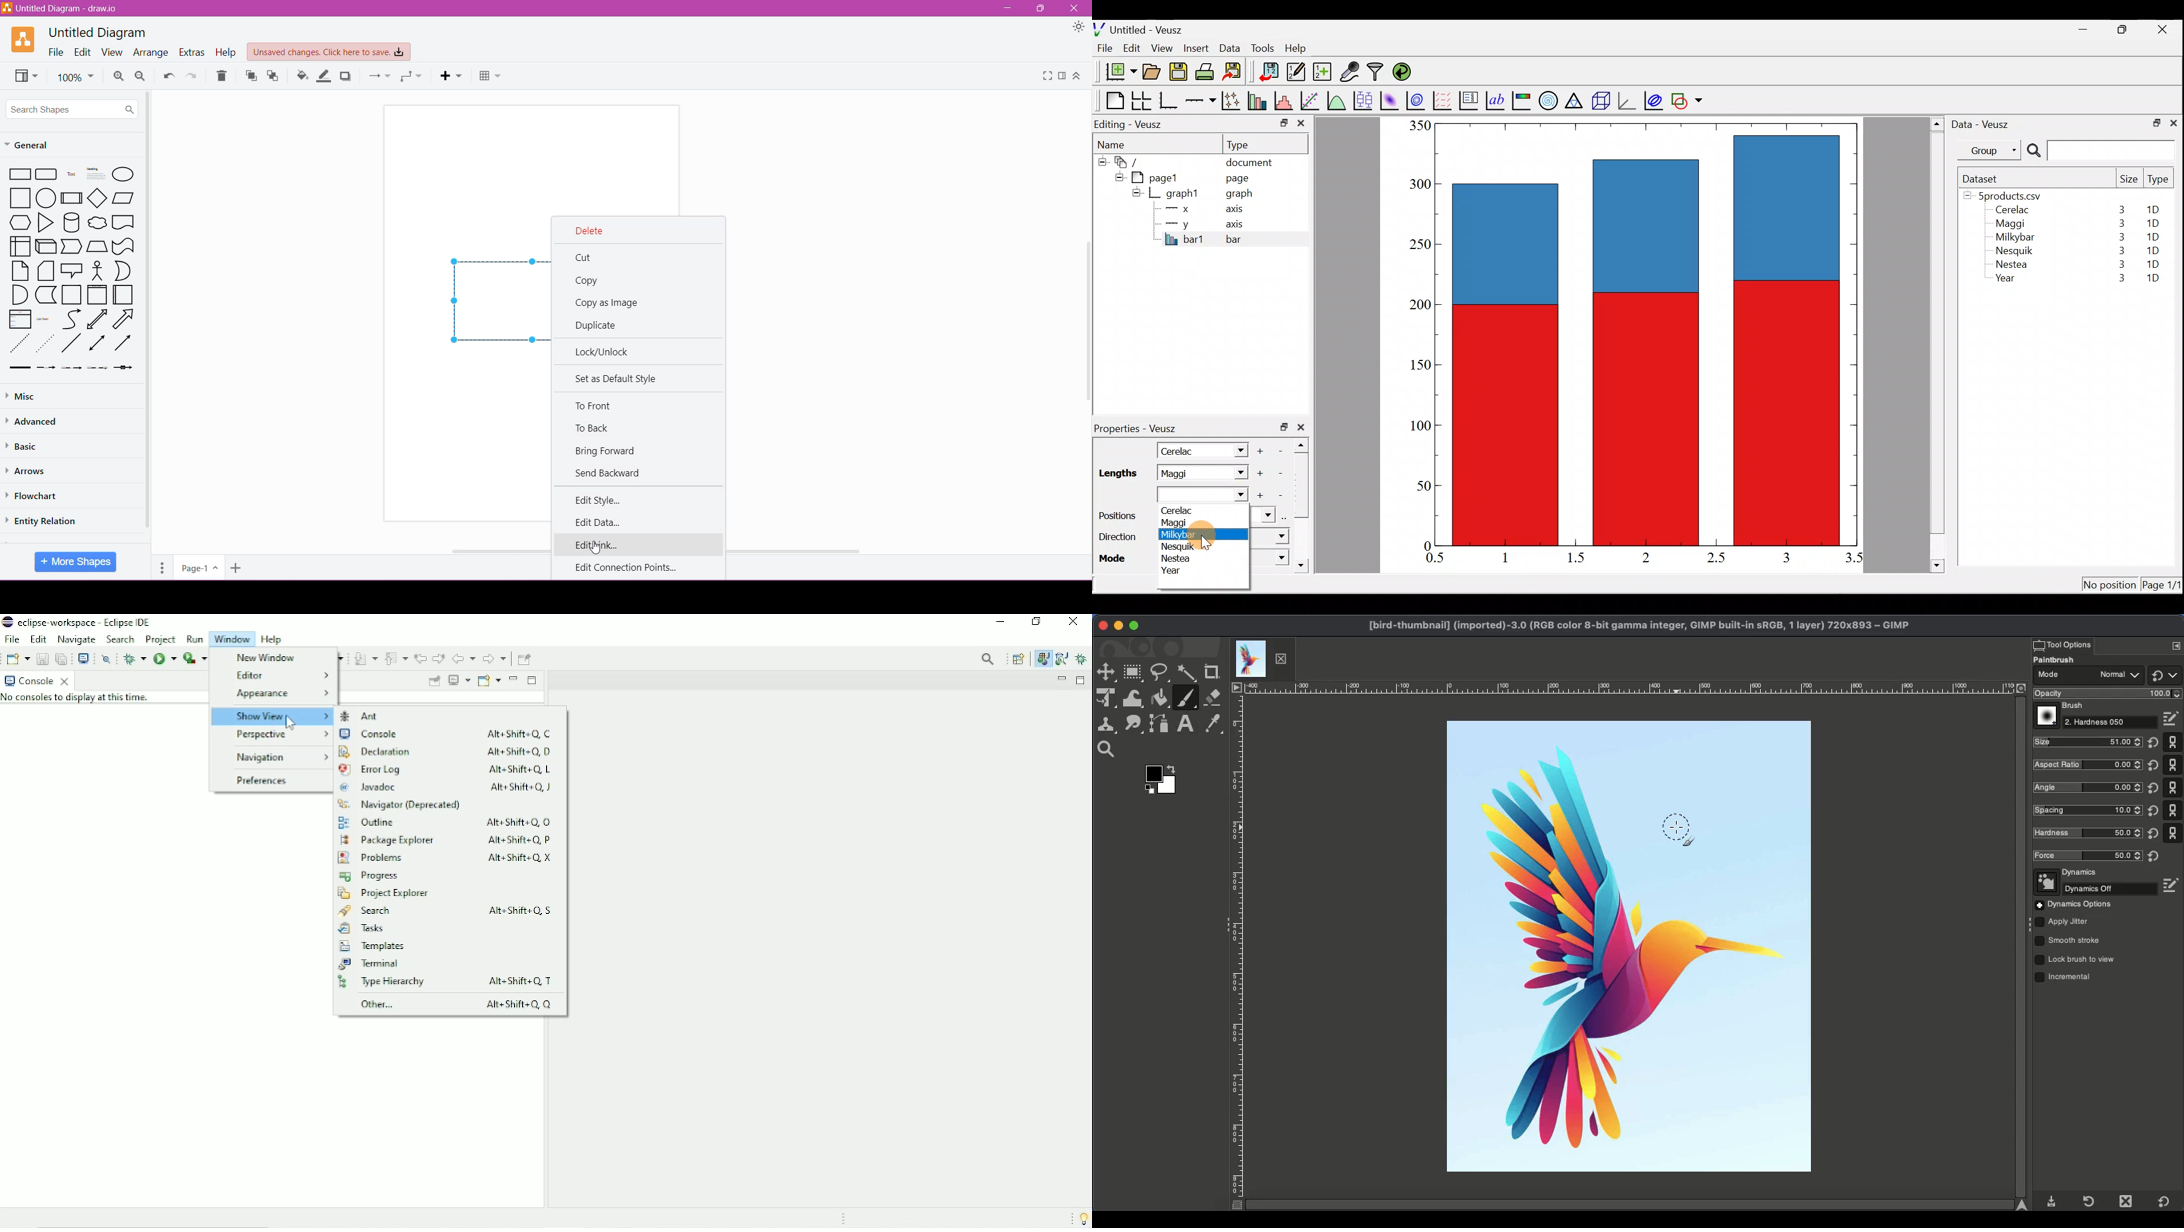 Image resolution: width=2184 pixels, height=1232 pixels. Describe the element at coordinates (2153, 122) in the screenshot. I see `restore down` at that location.